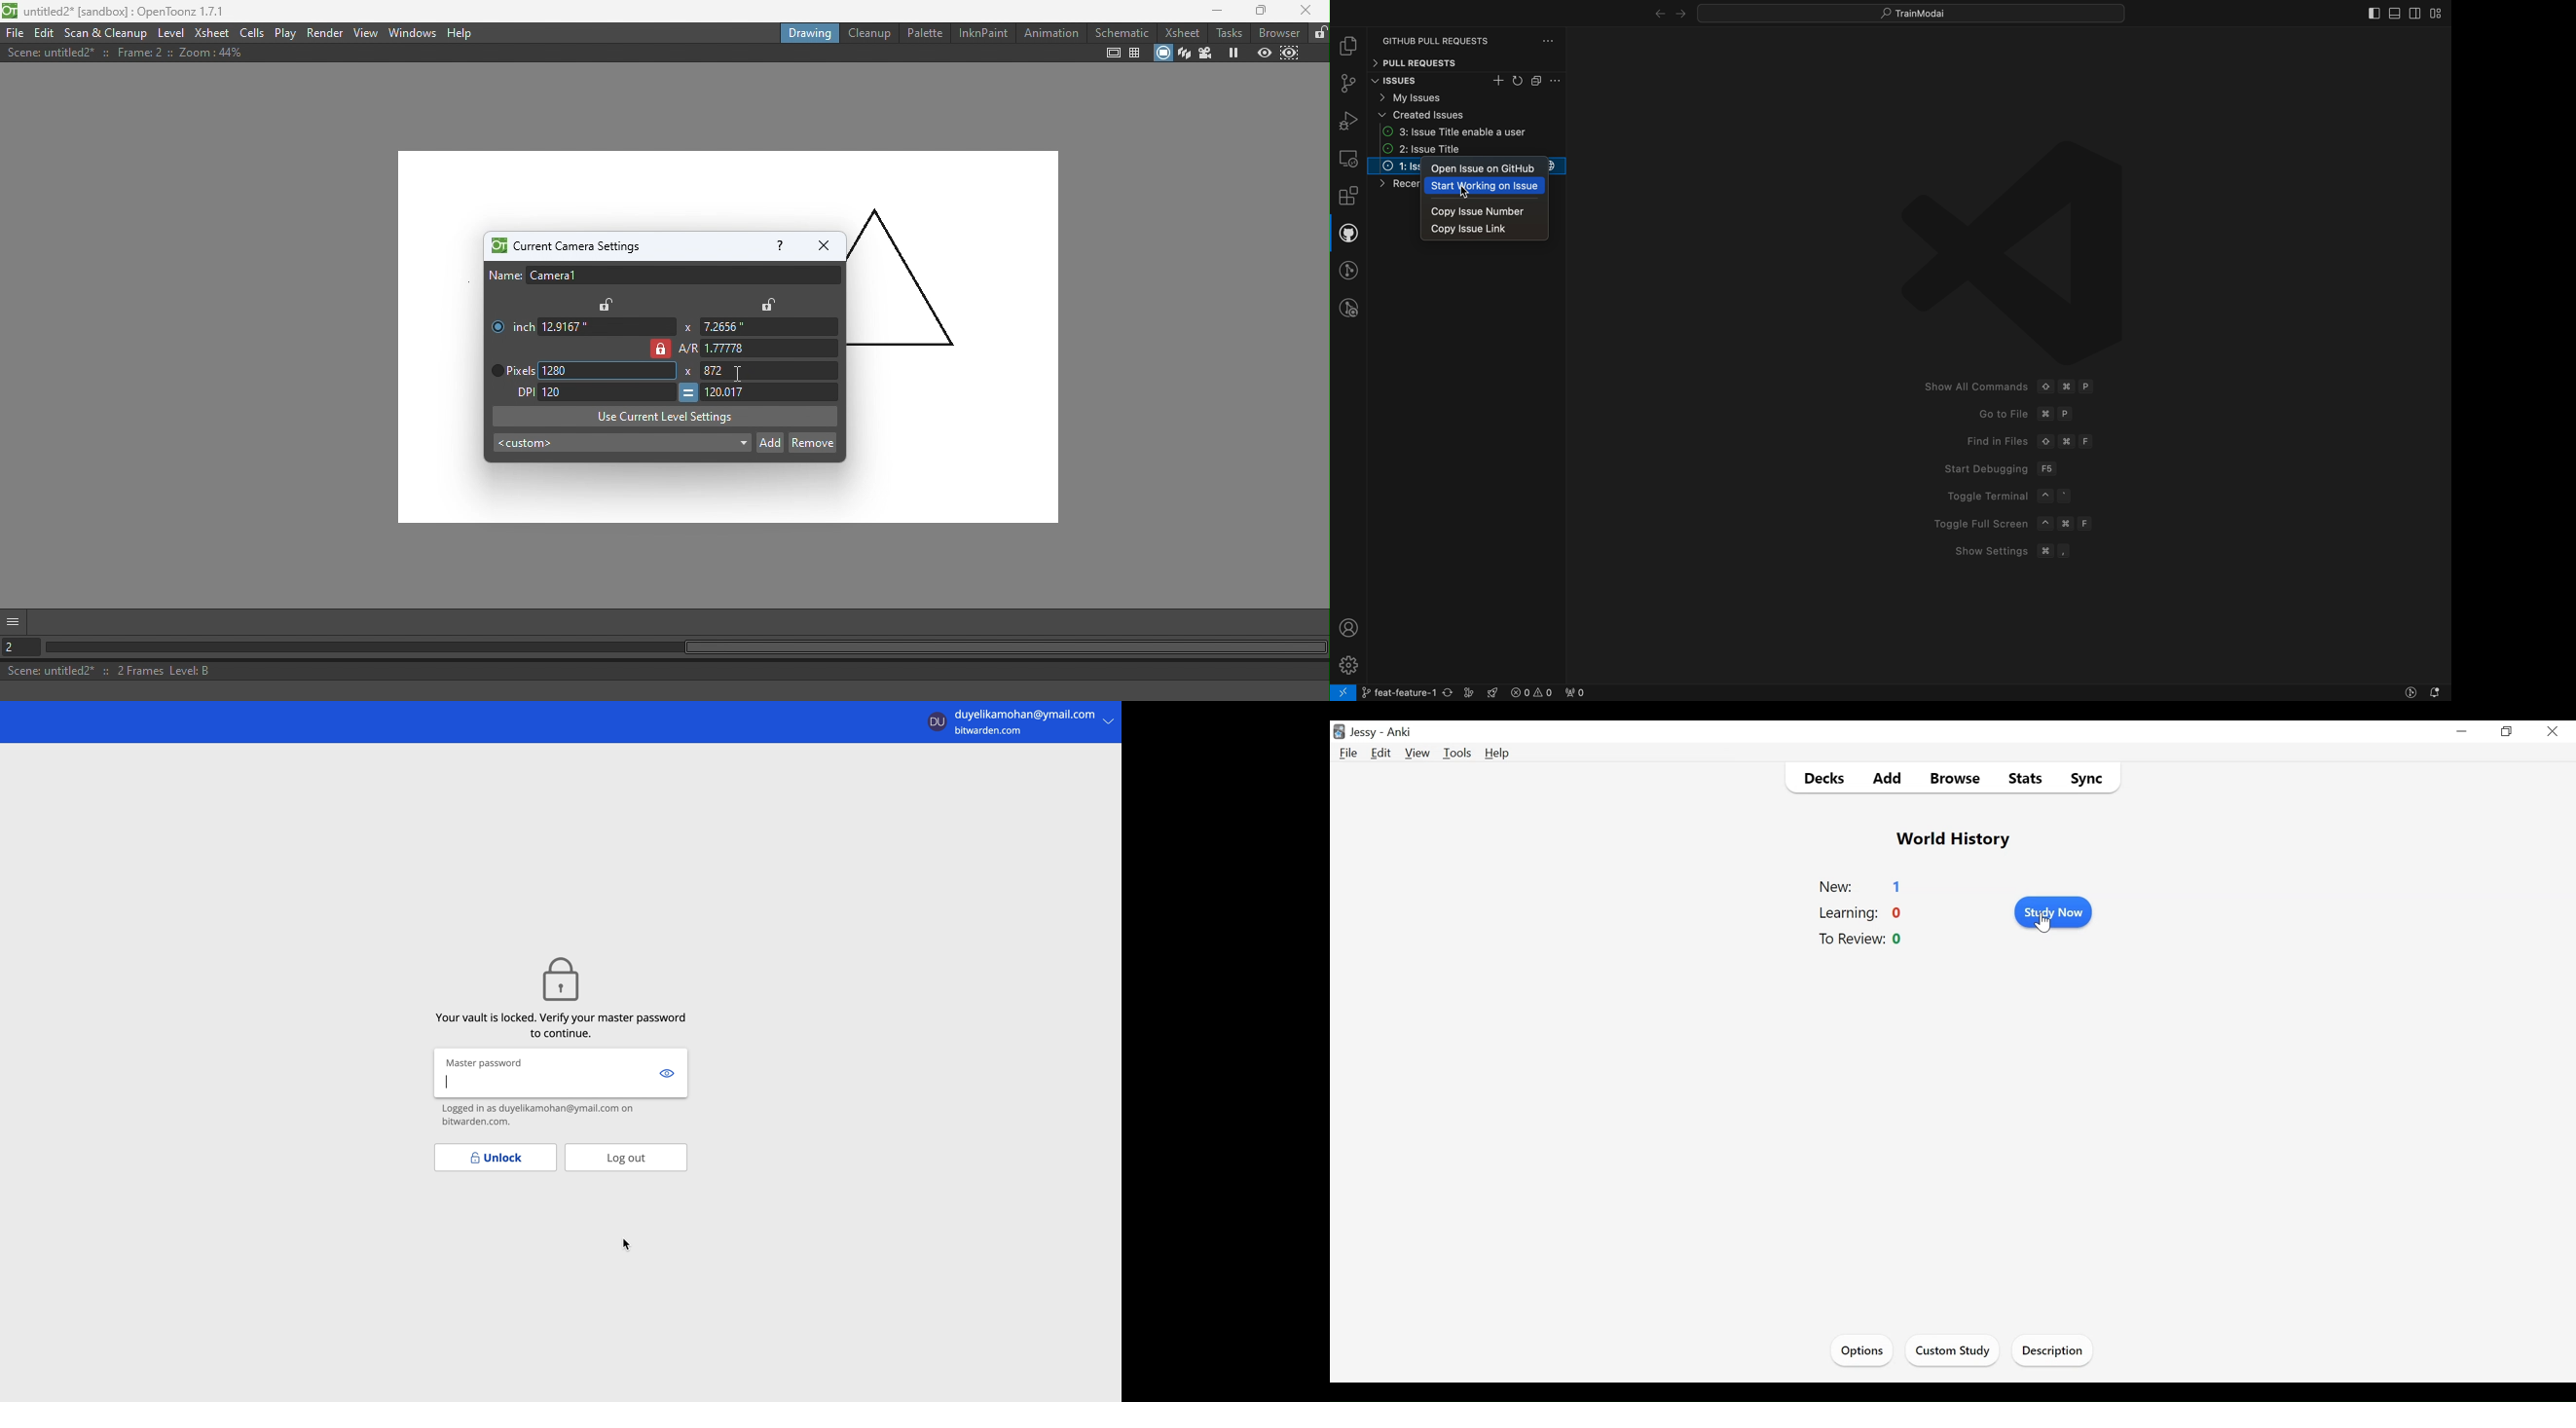  I want to click on git panel, so click(1349, 85).